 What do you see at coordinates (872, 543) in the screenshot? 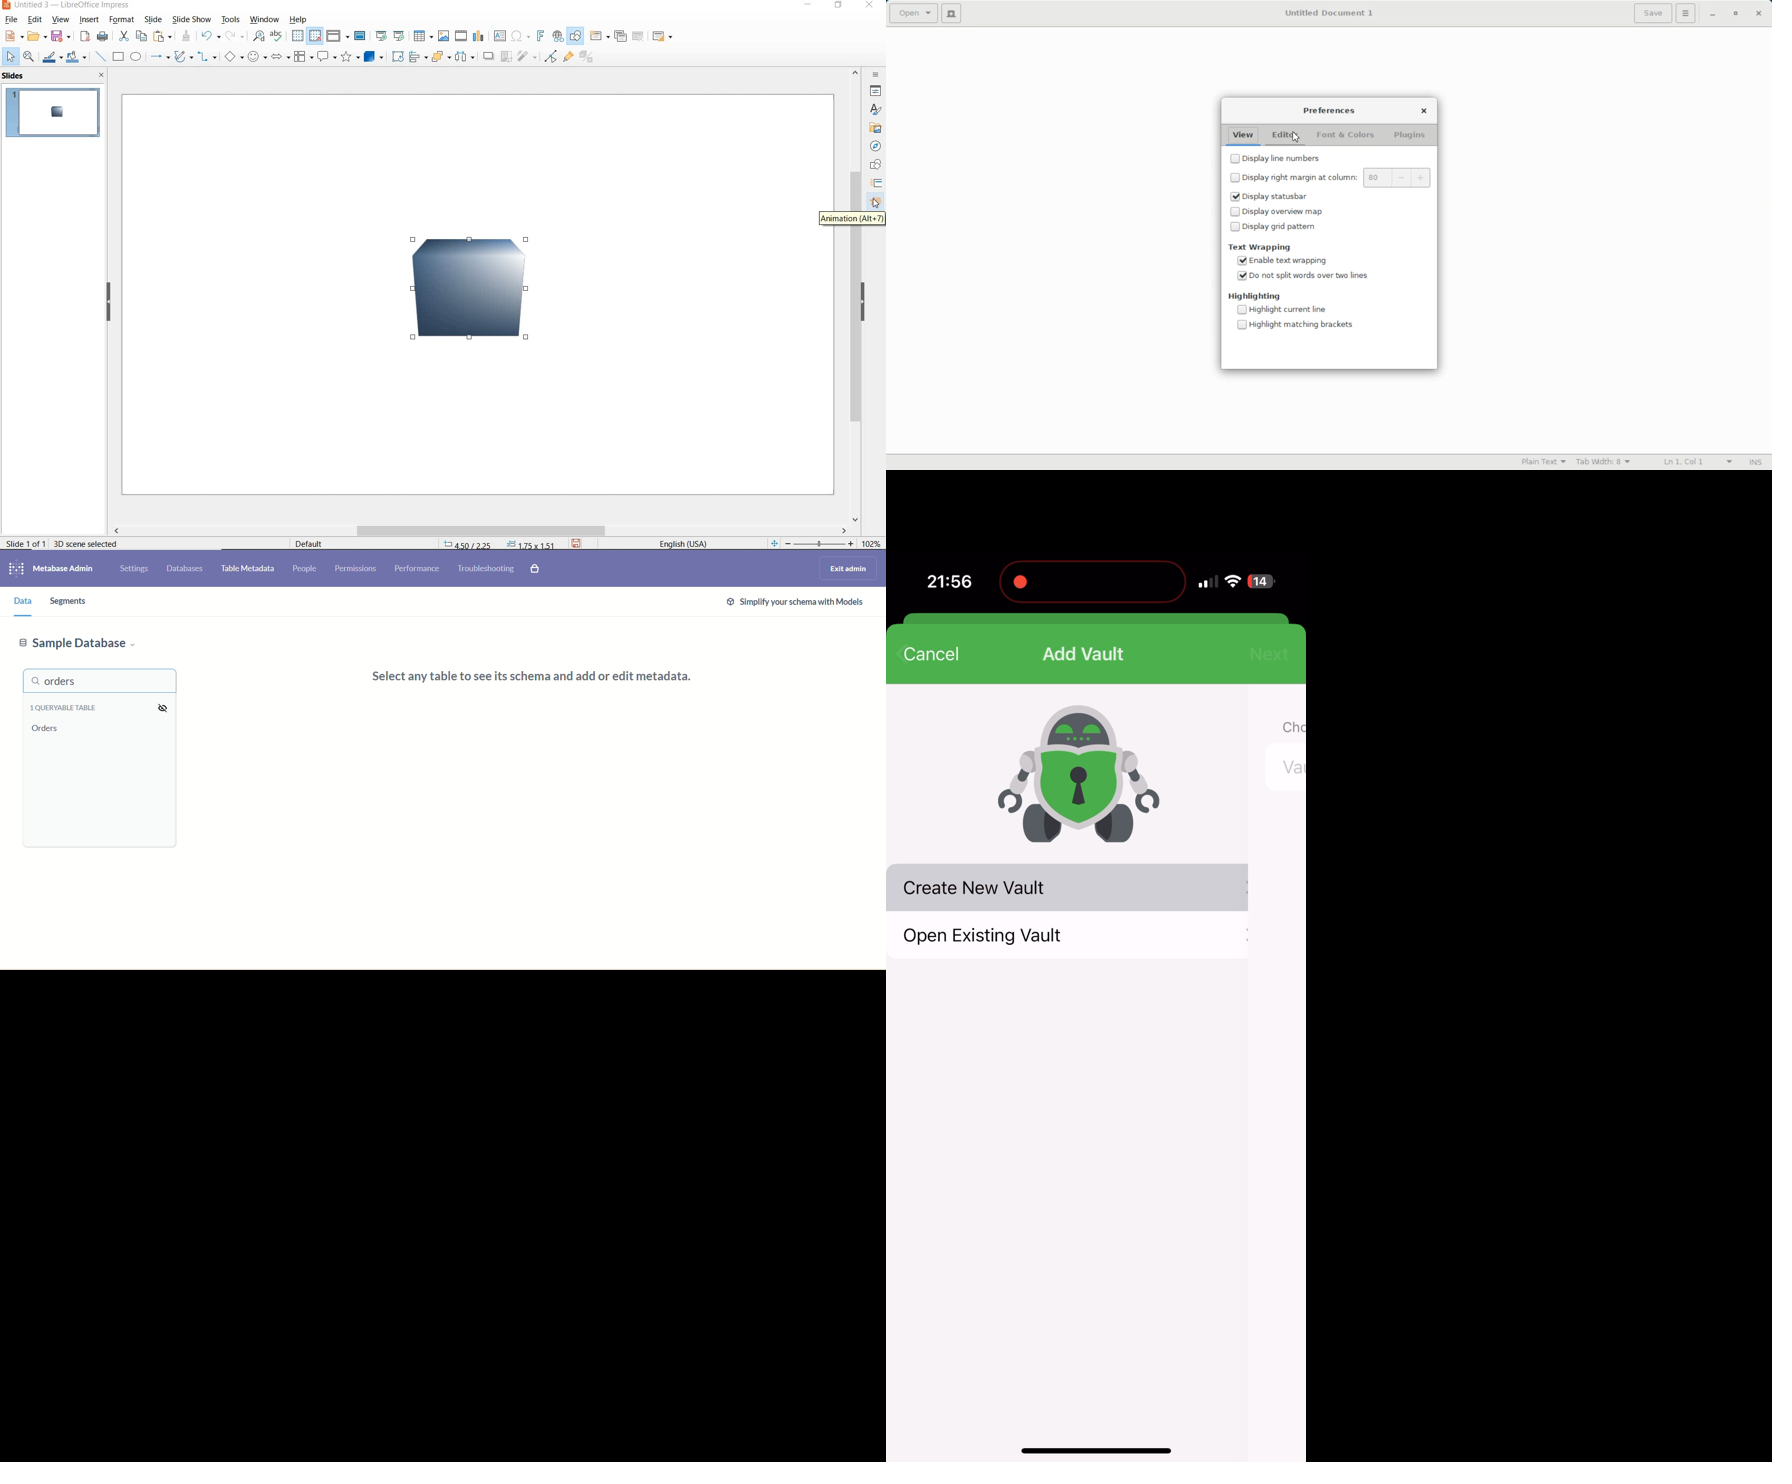
I see `zoom factor` at bounding box center [872, 543].